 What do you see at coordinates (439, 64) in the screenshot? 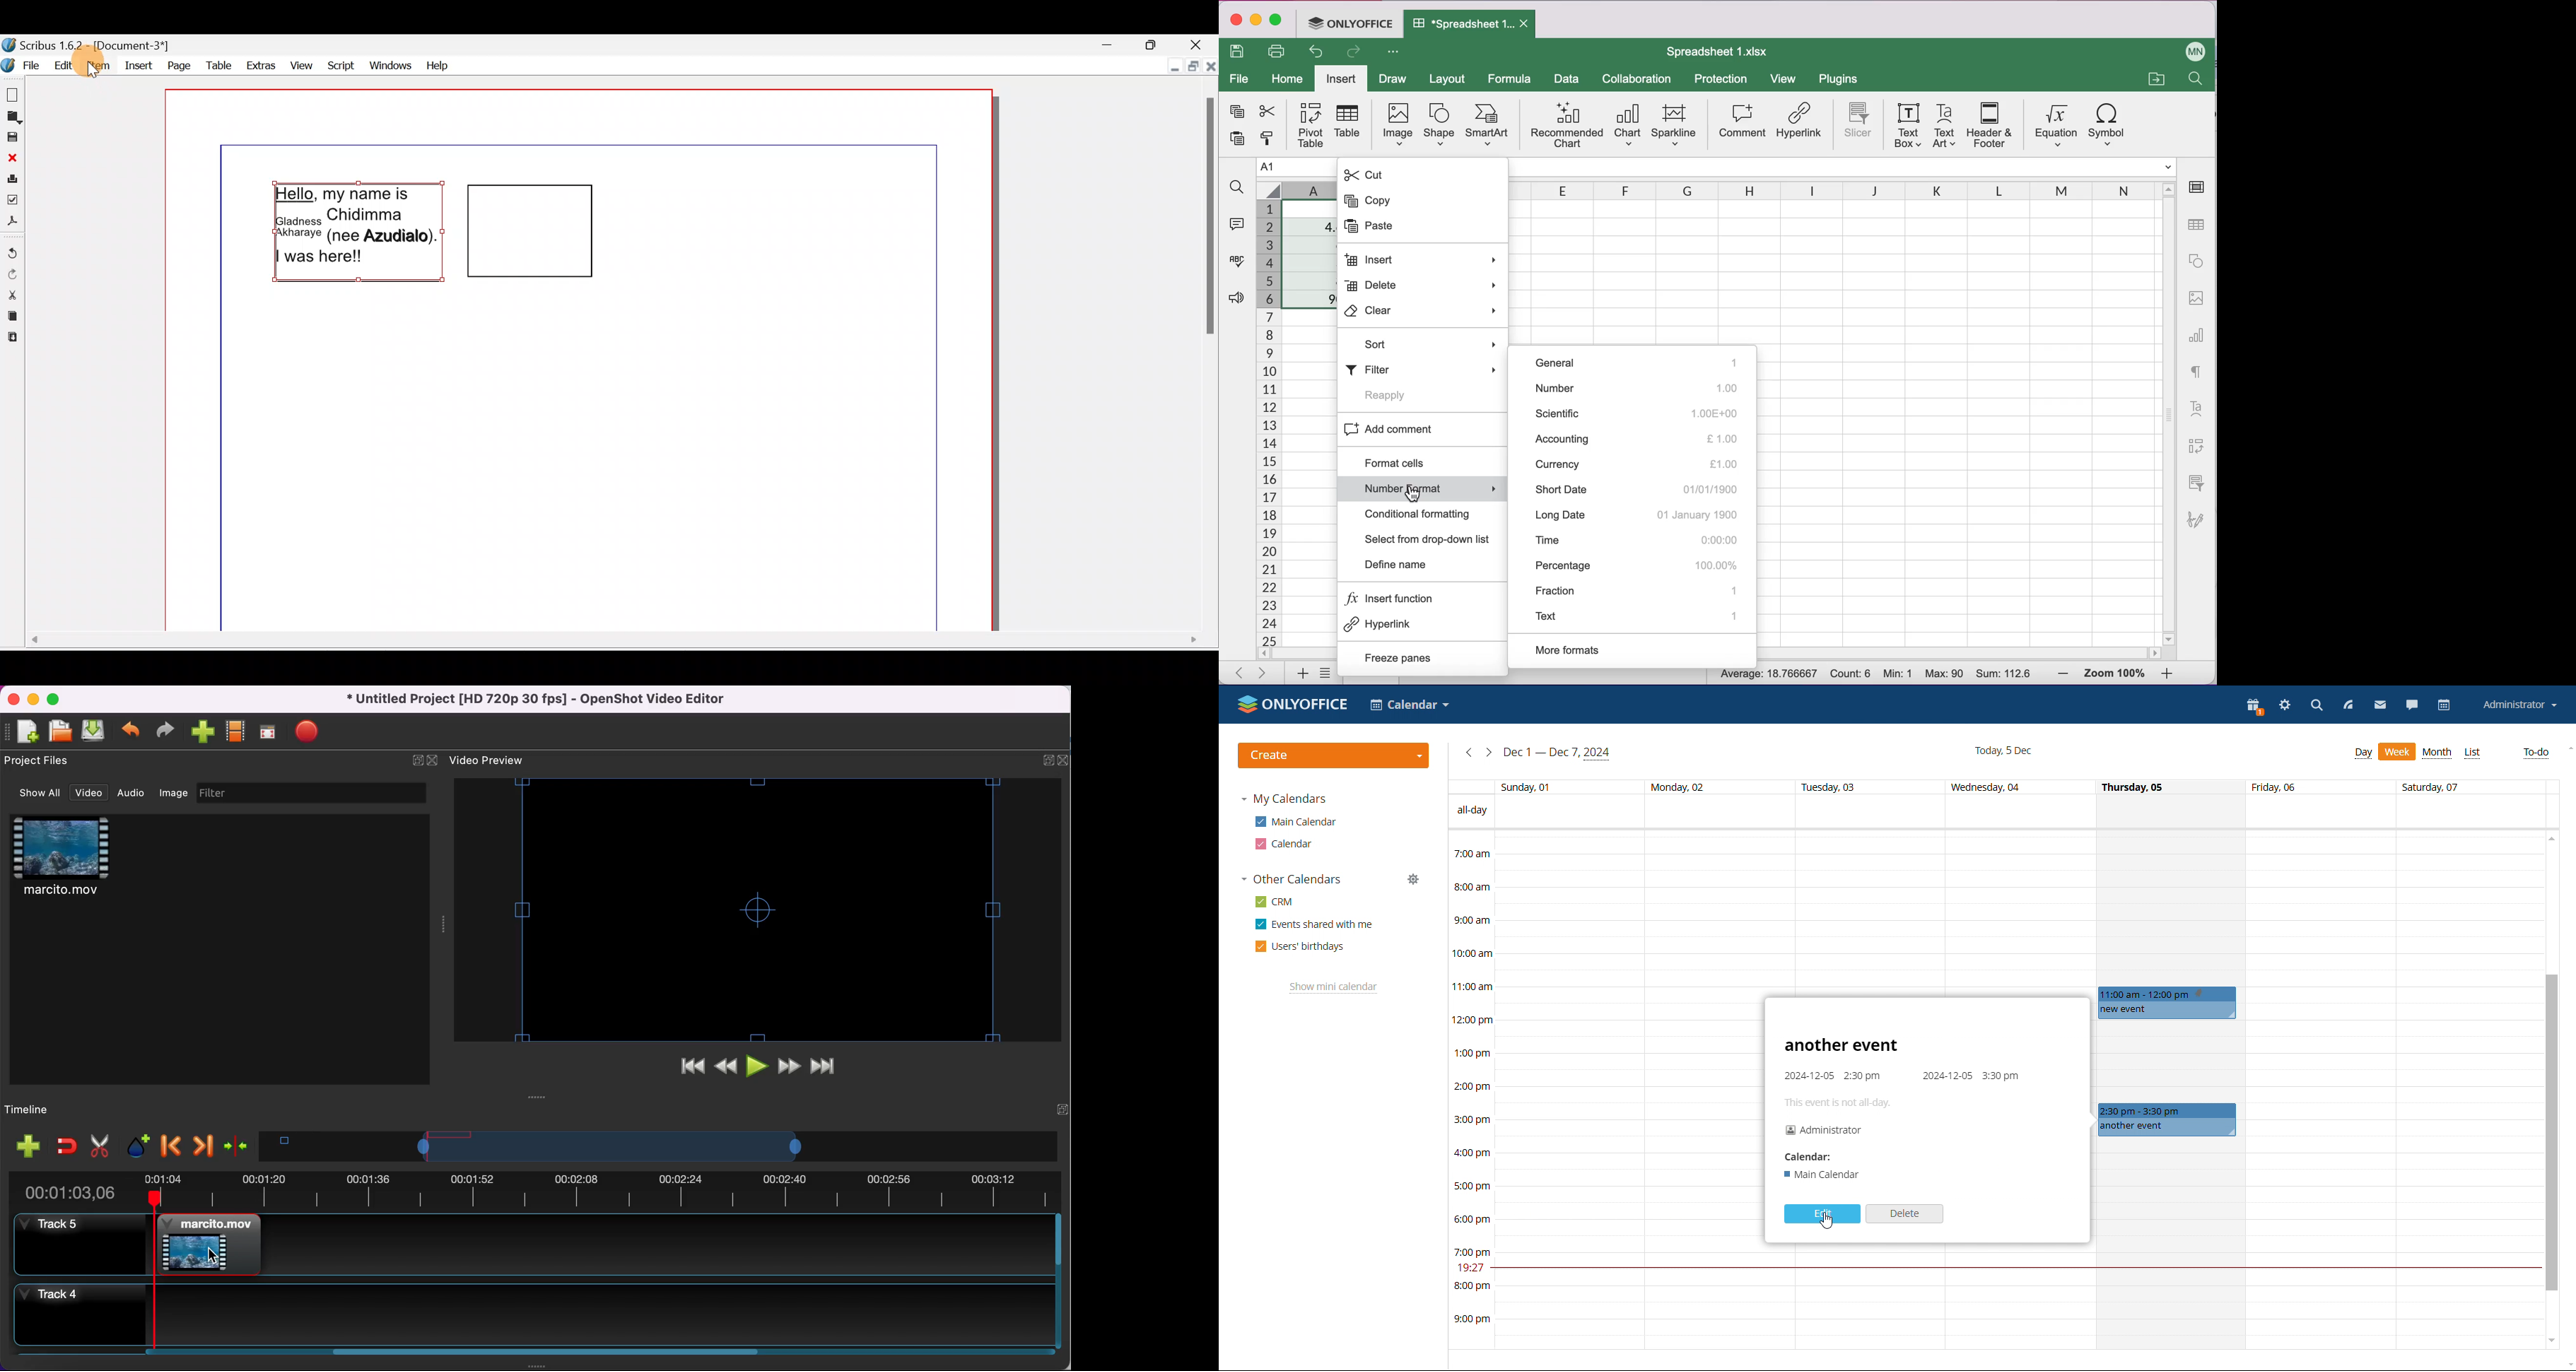
I see `Help` at bounding box center [439, 64].